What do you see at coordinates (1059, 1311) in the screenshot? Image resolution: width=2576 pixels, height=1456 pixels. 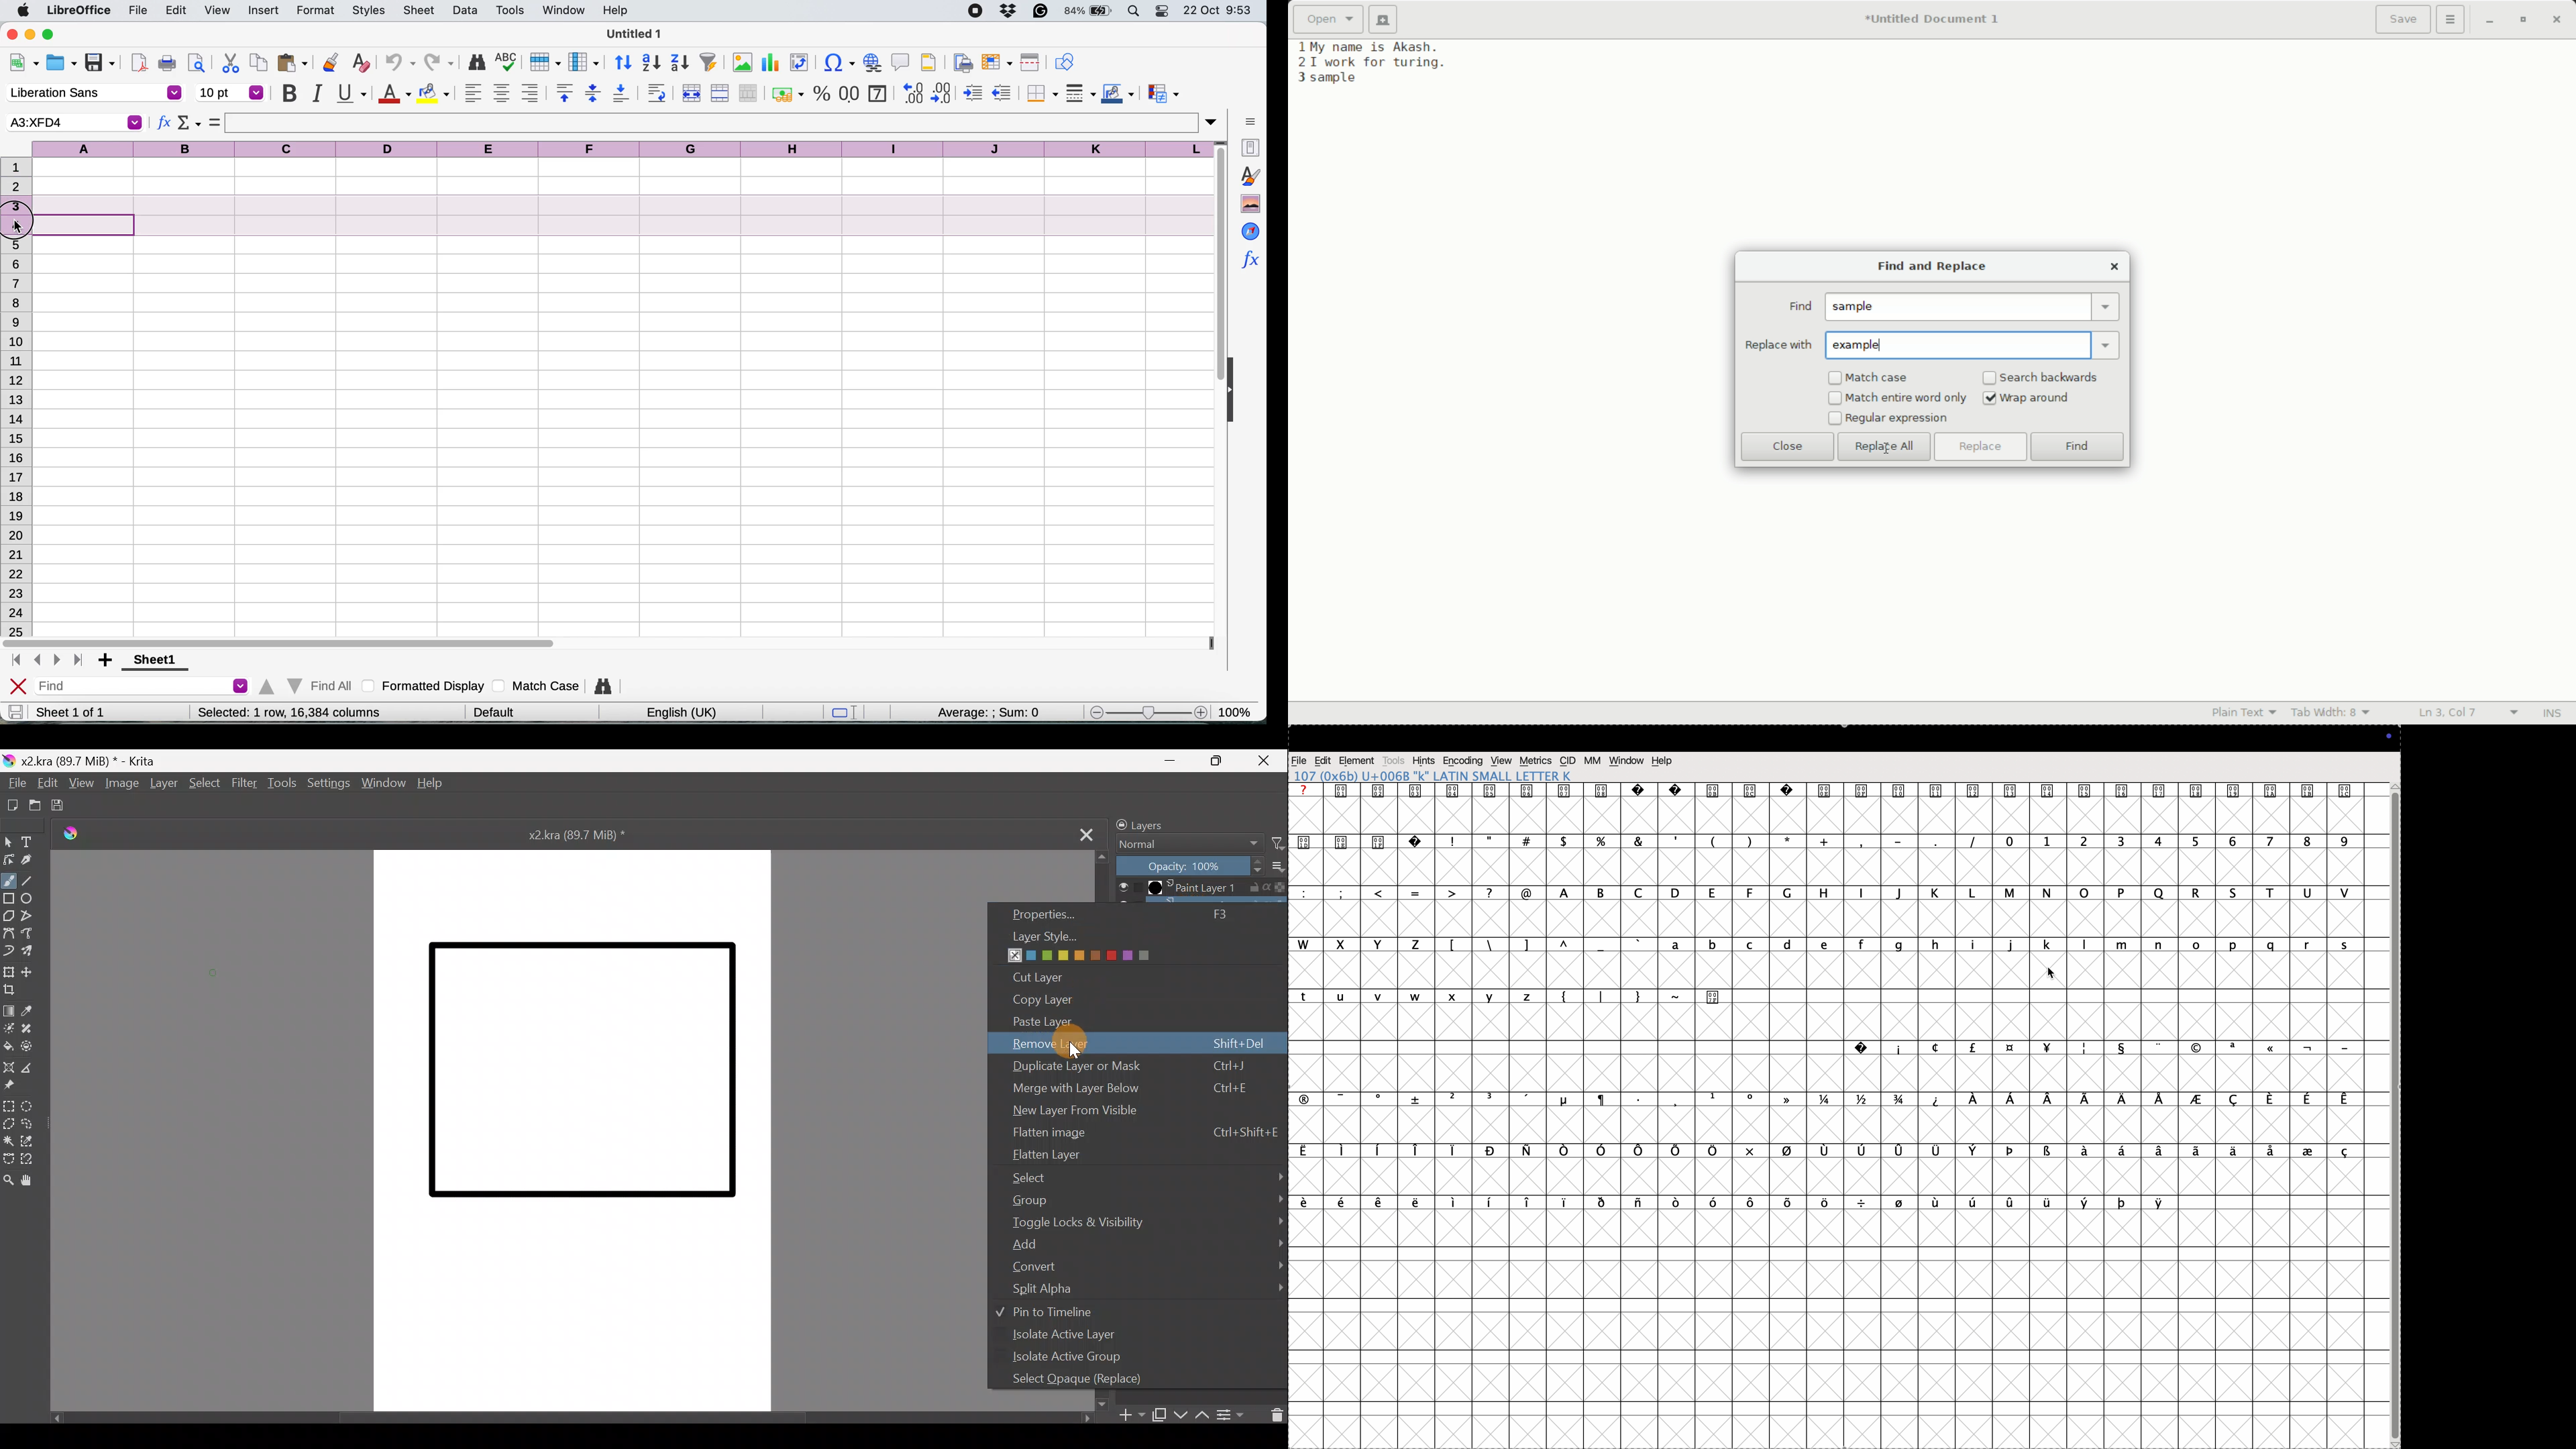 I see `Pin to timeline` at bounding box center [1059, 1311].